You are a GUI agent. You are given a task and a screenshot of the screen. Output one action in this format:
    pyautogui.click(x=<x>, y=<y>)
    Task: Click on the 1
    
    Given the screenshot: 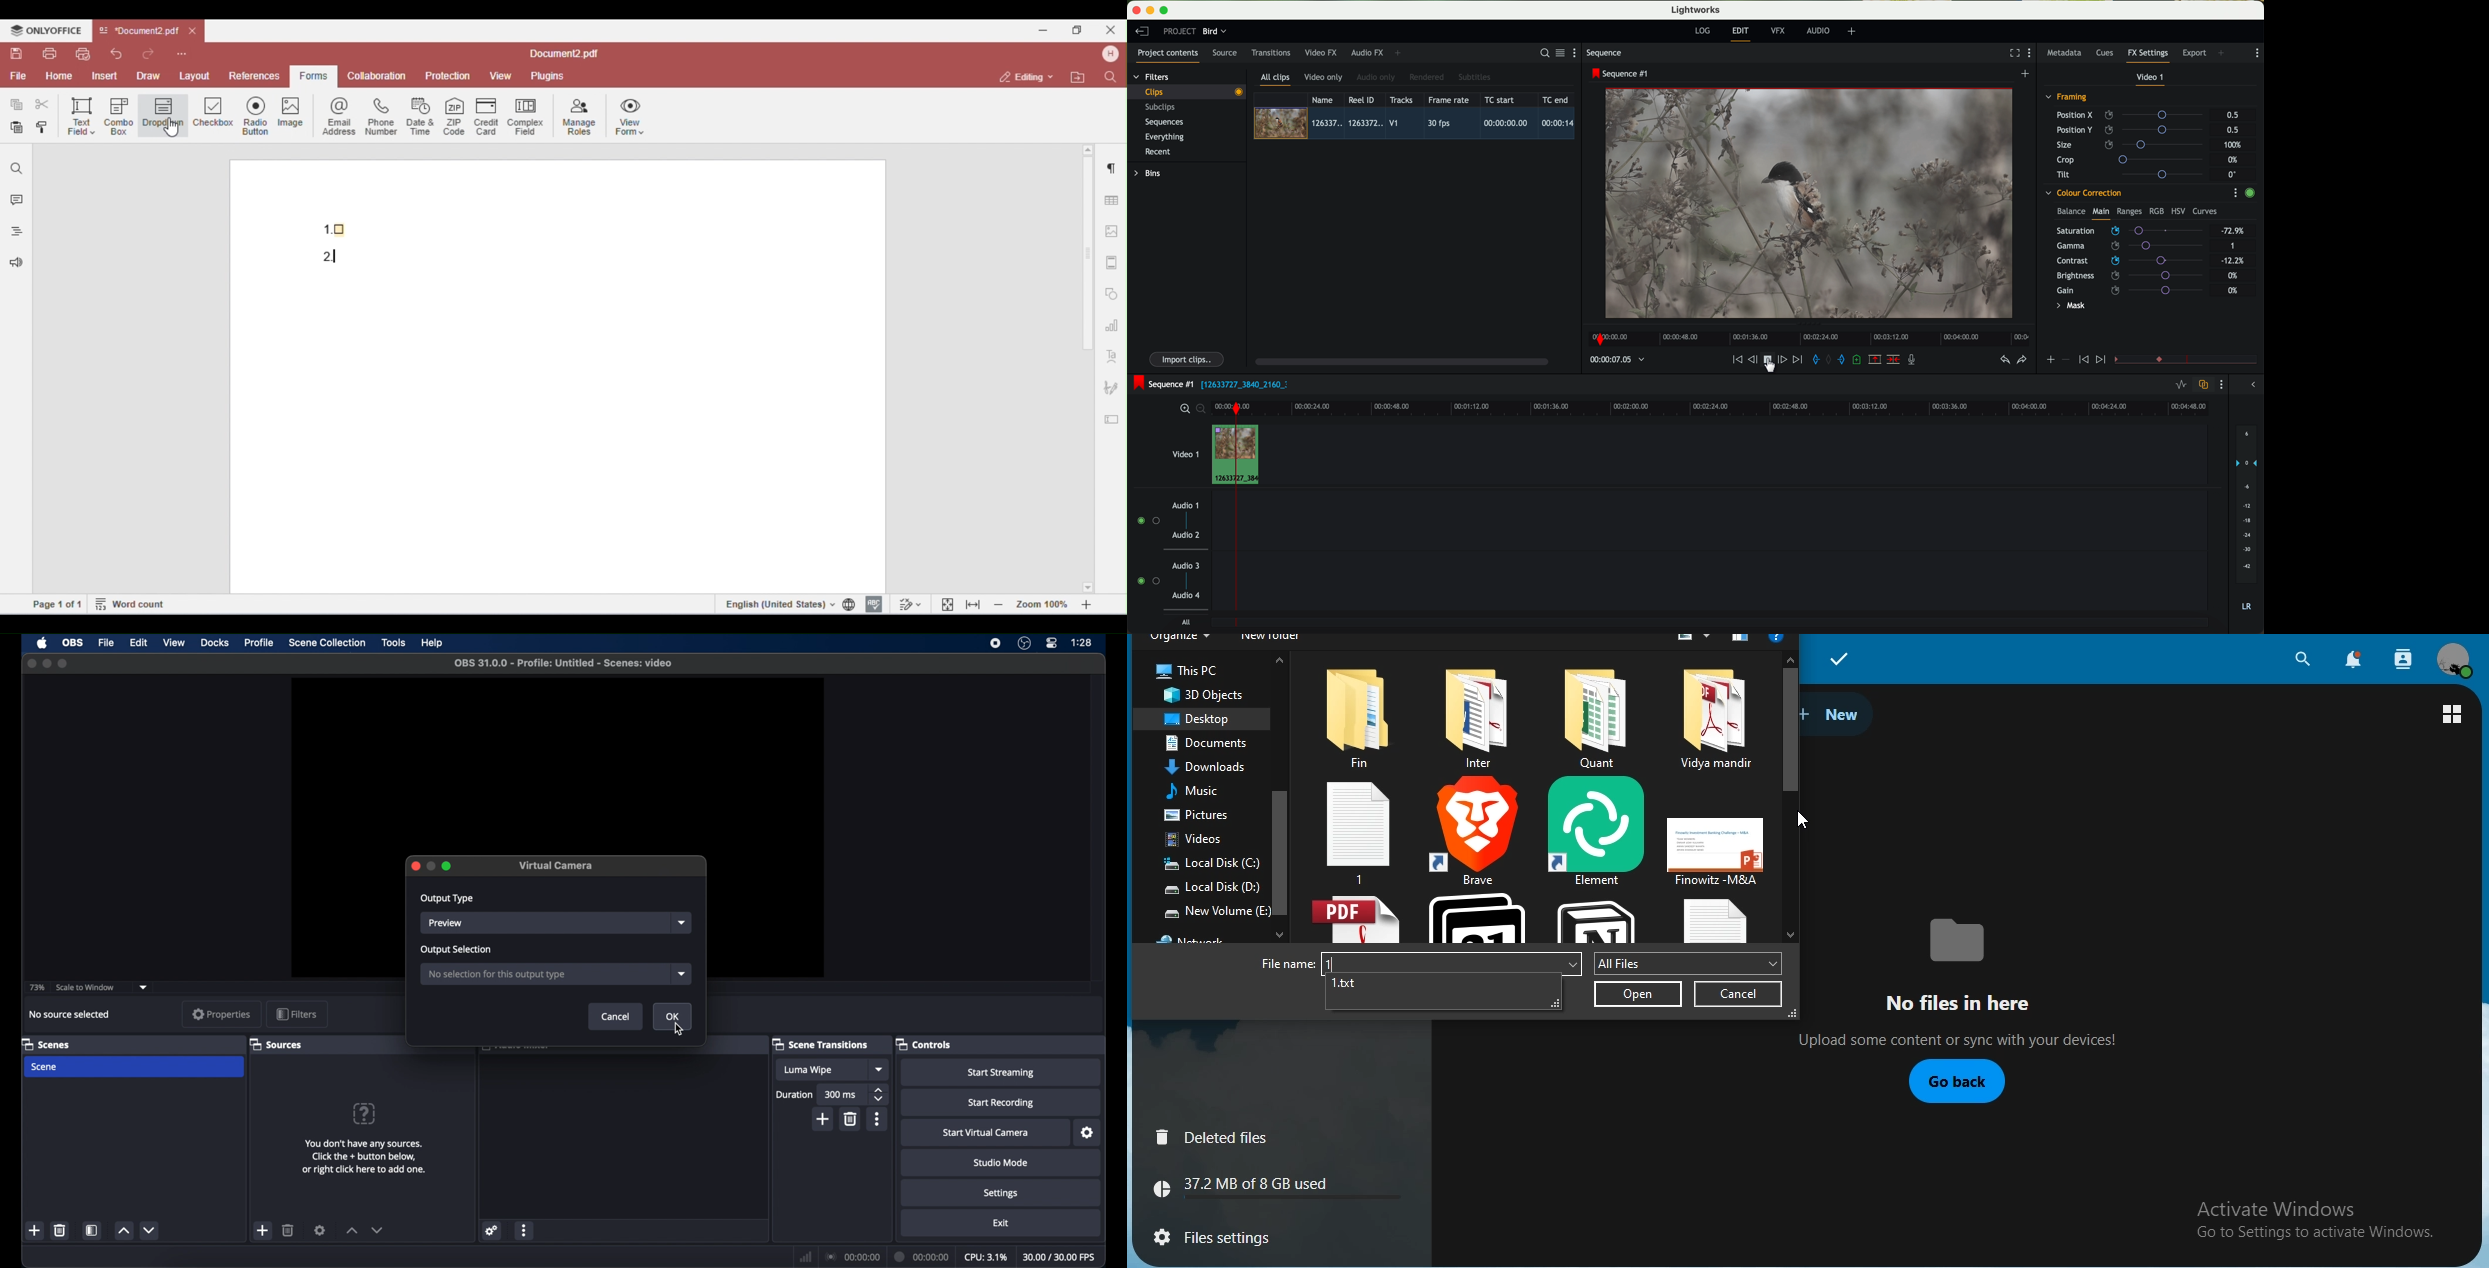 What is the action you would take?
    pyautogui.click(x=2234, y=247)
    